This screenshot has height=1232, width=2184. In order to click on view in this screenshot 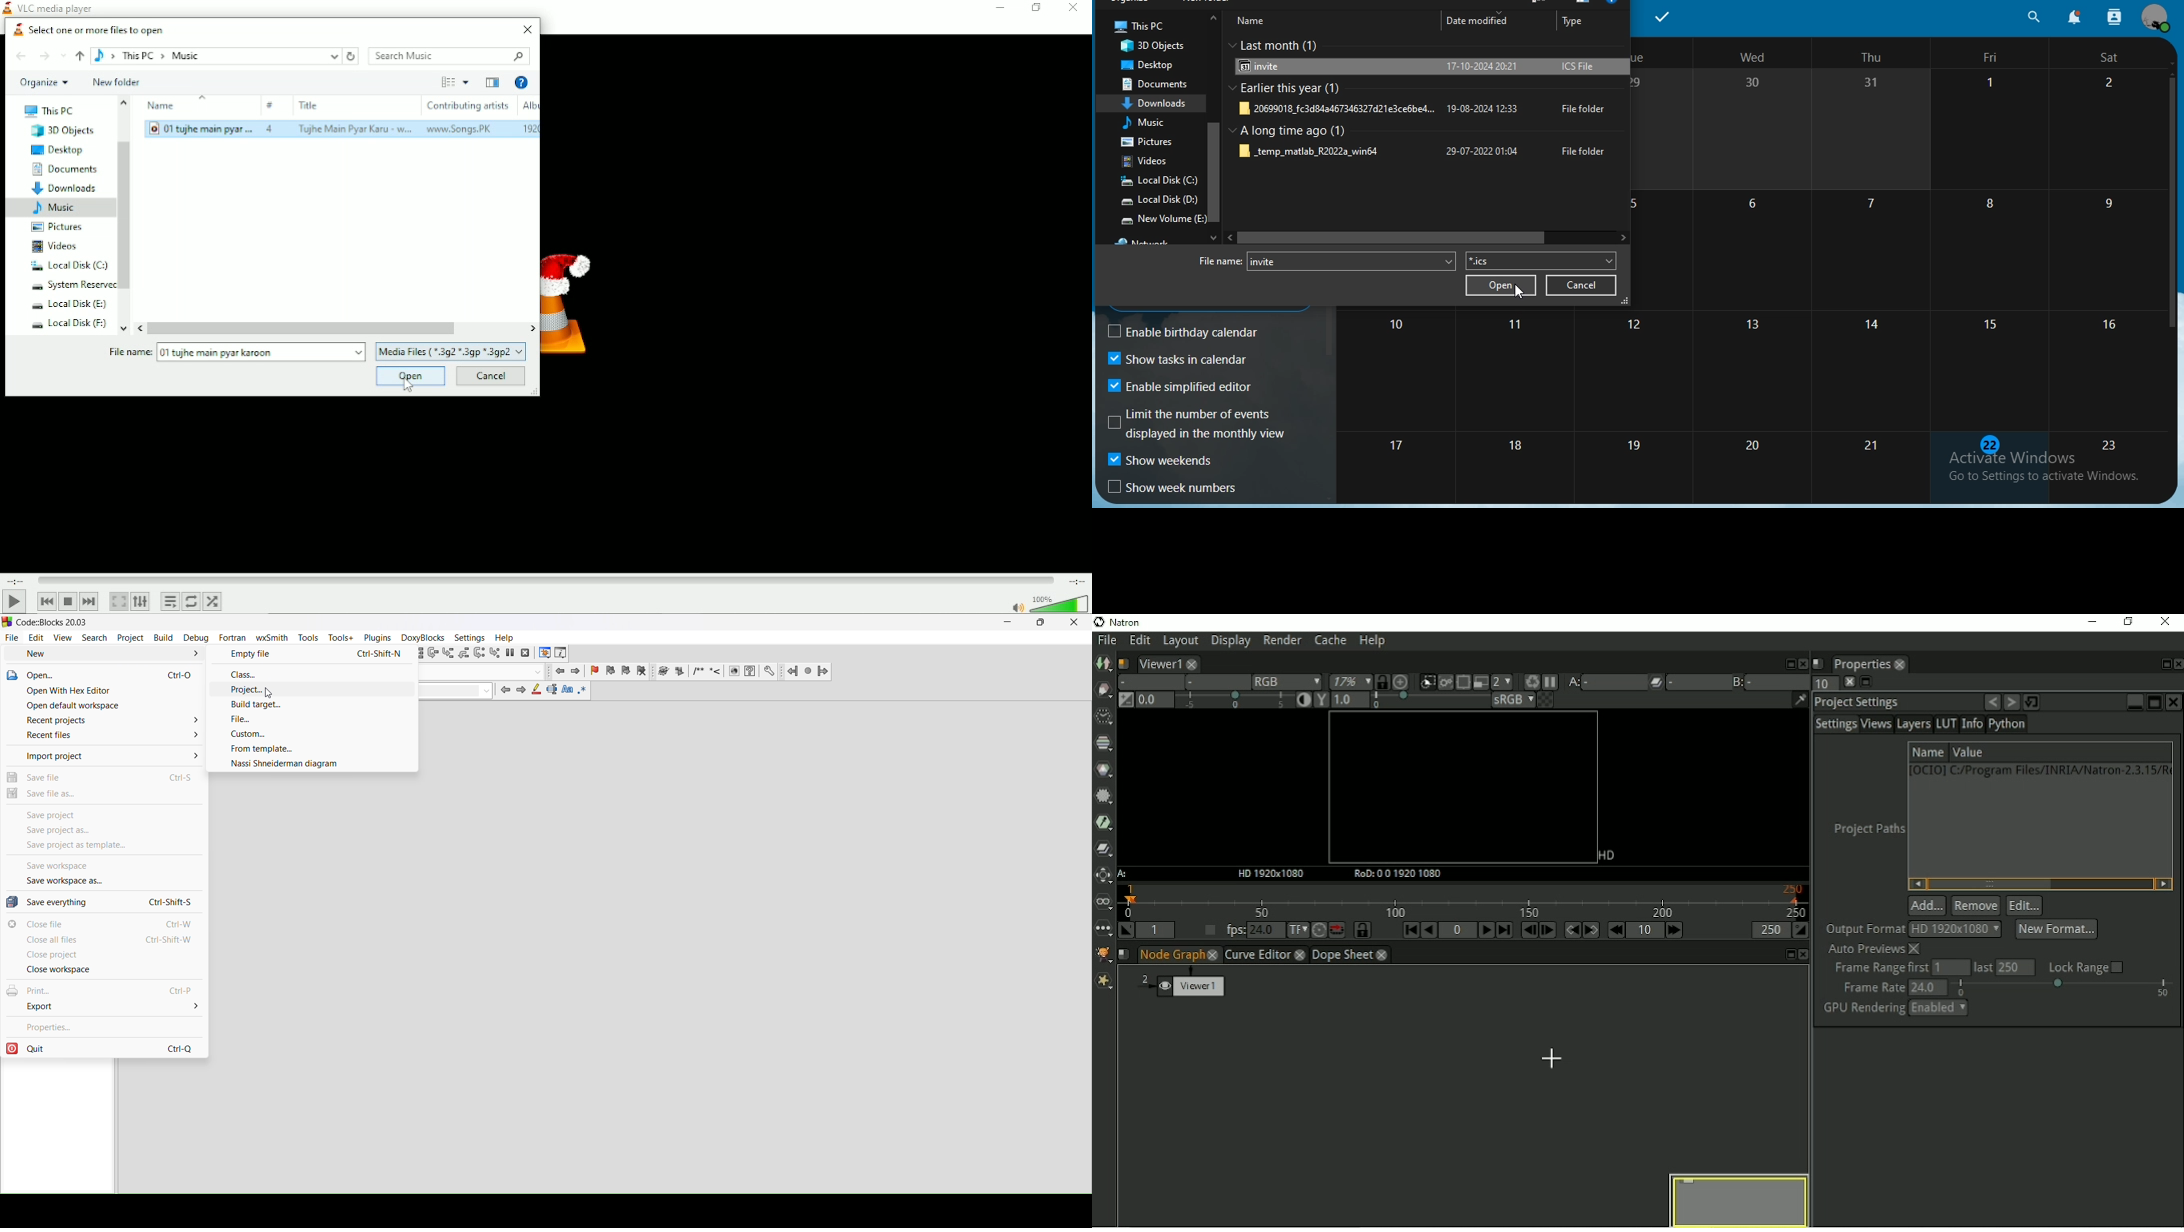, I will do `click(64, 638)`.